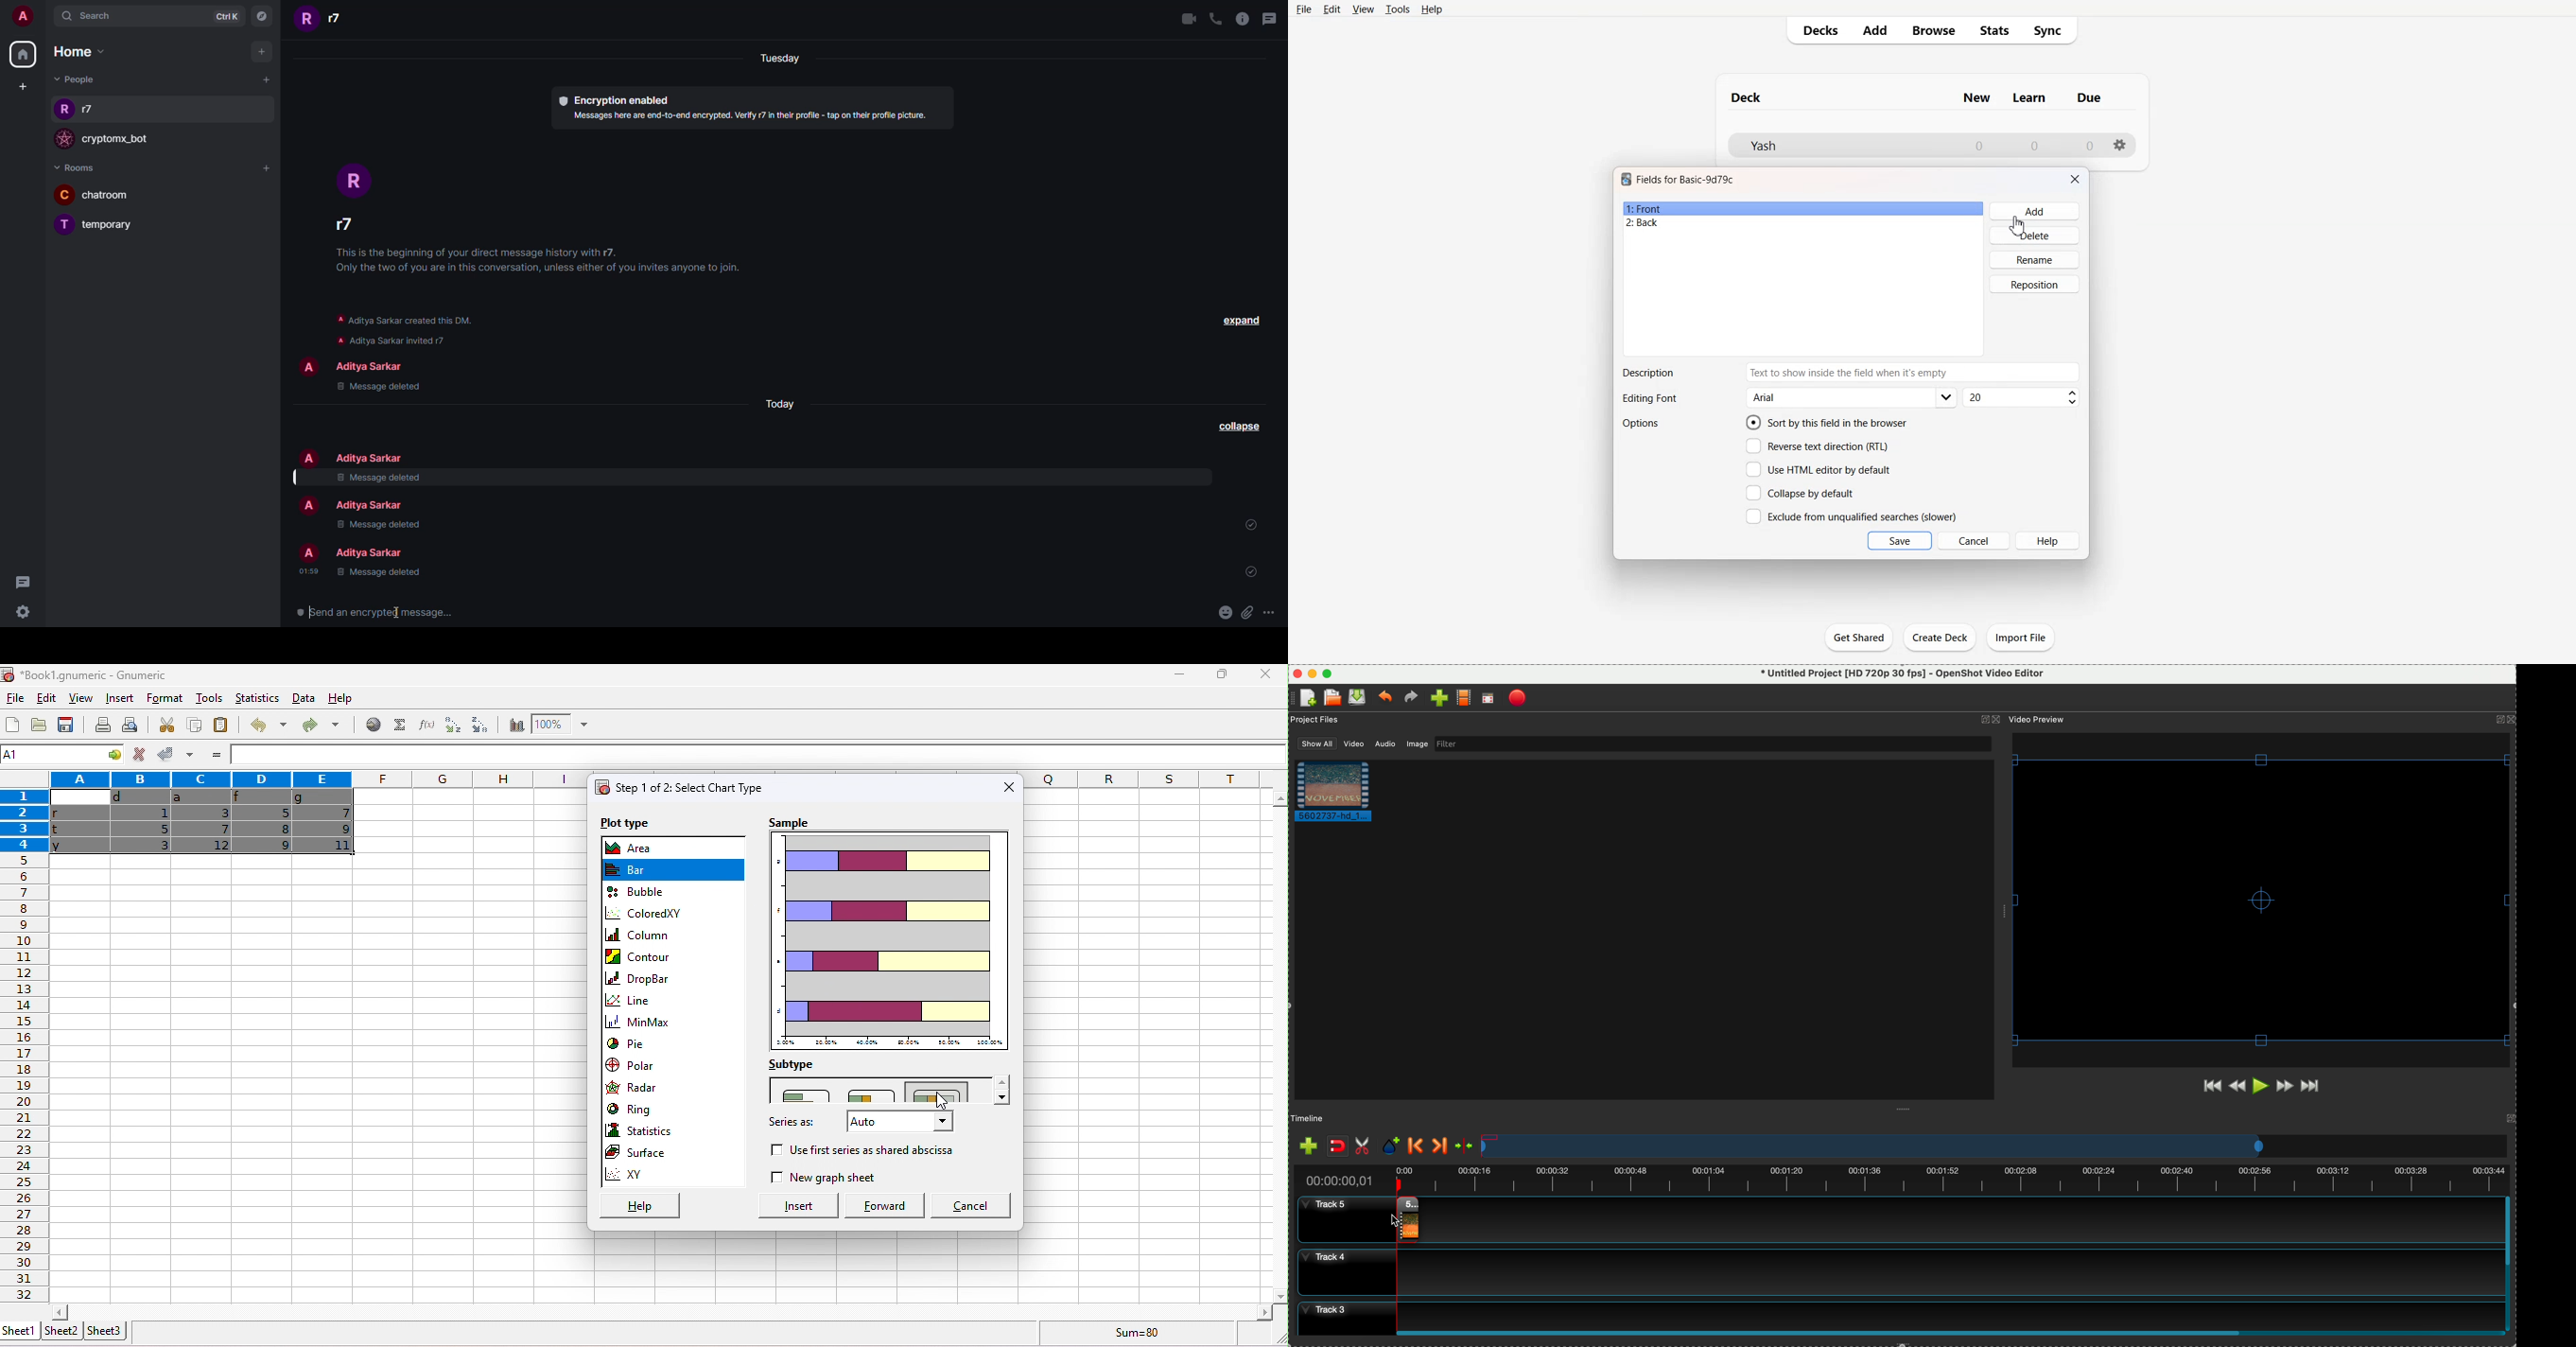 The width and height of the screenshot is (2576, 1372). I want to click on select function, so click(398, 725).